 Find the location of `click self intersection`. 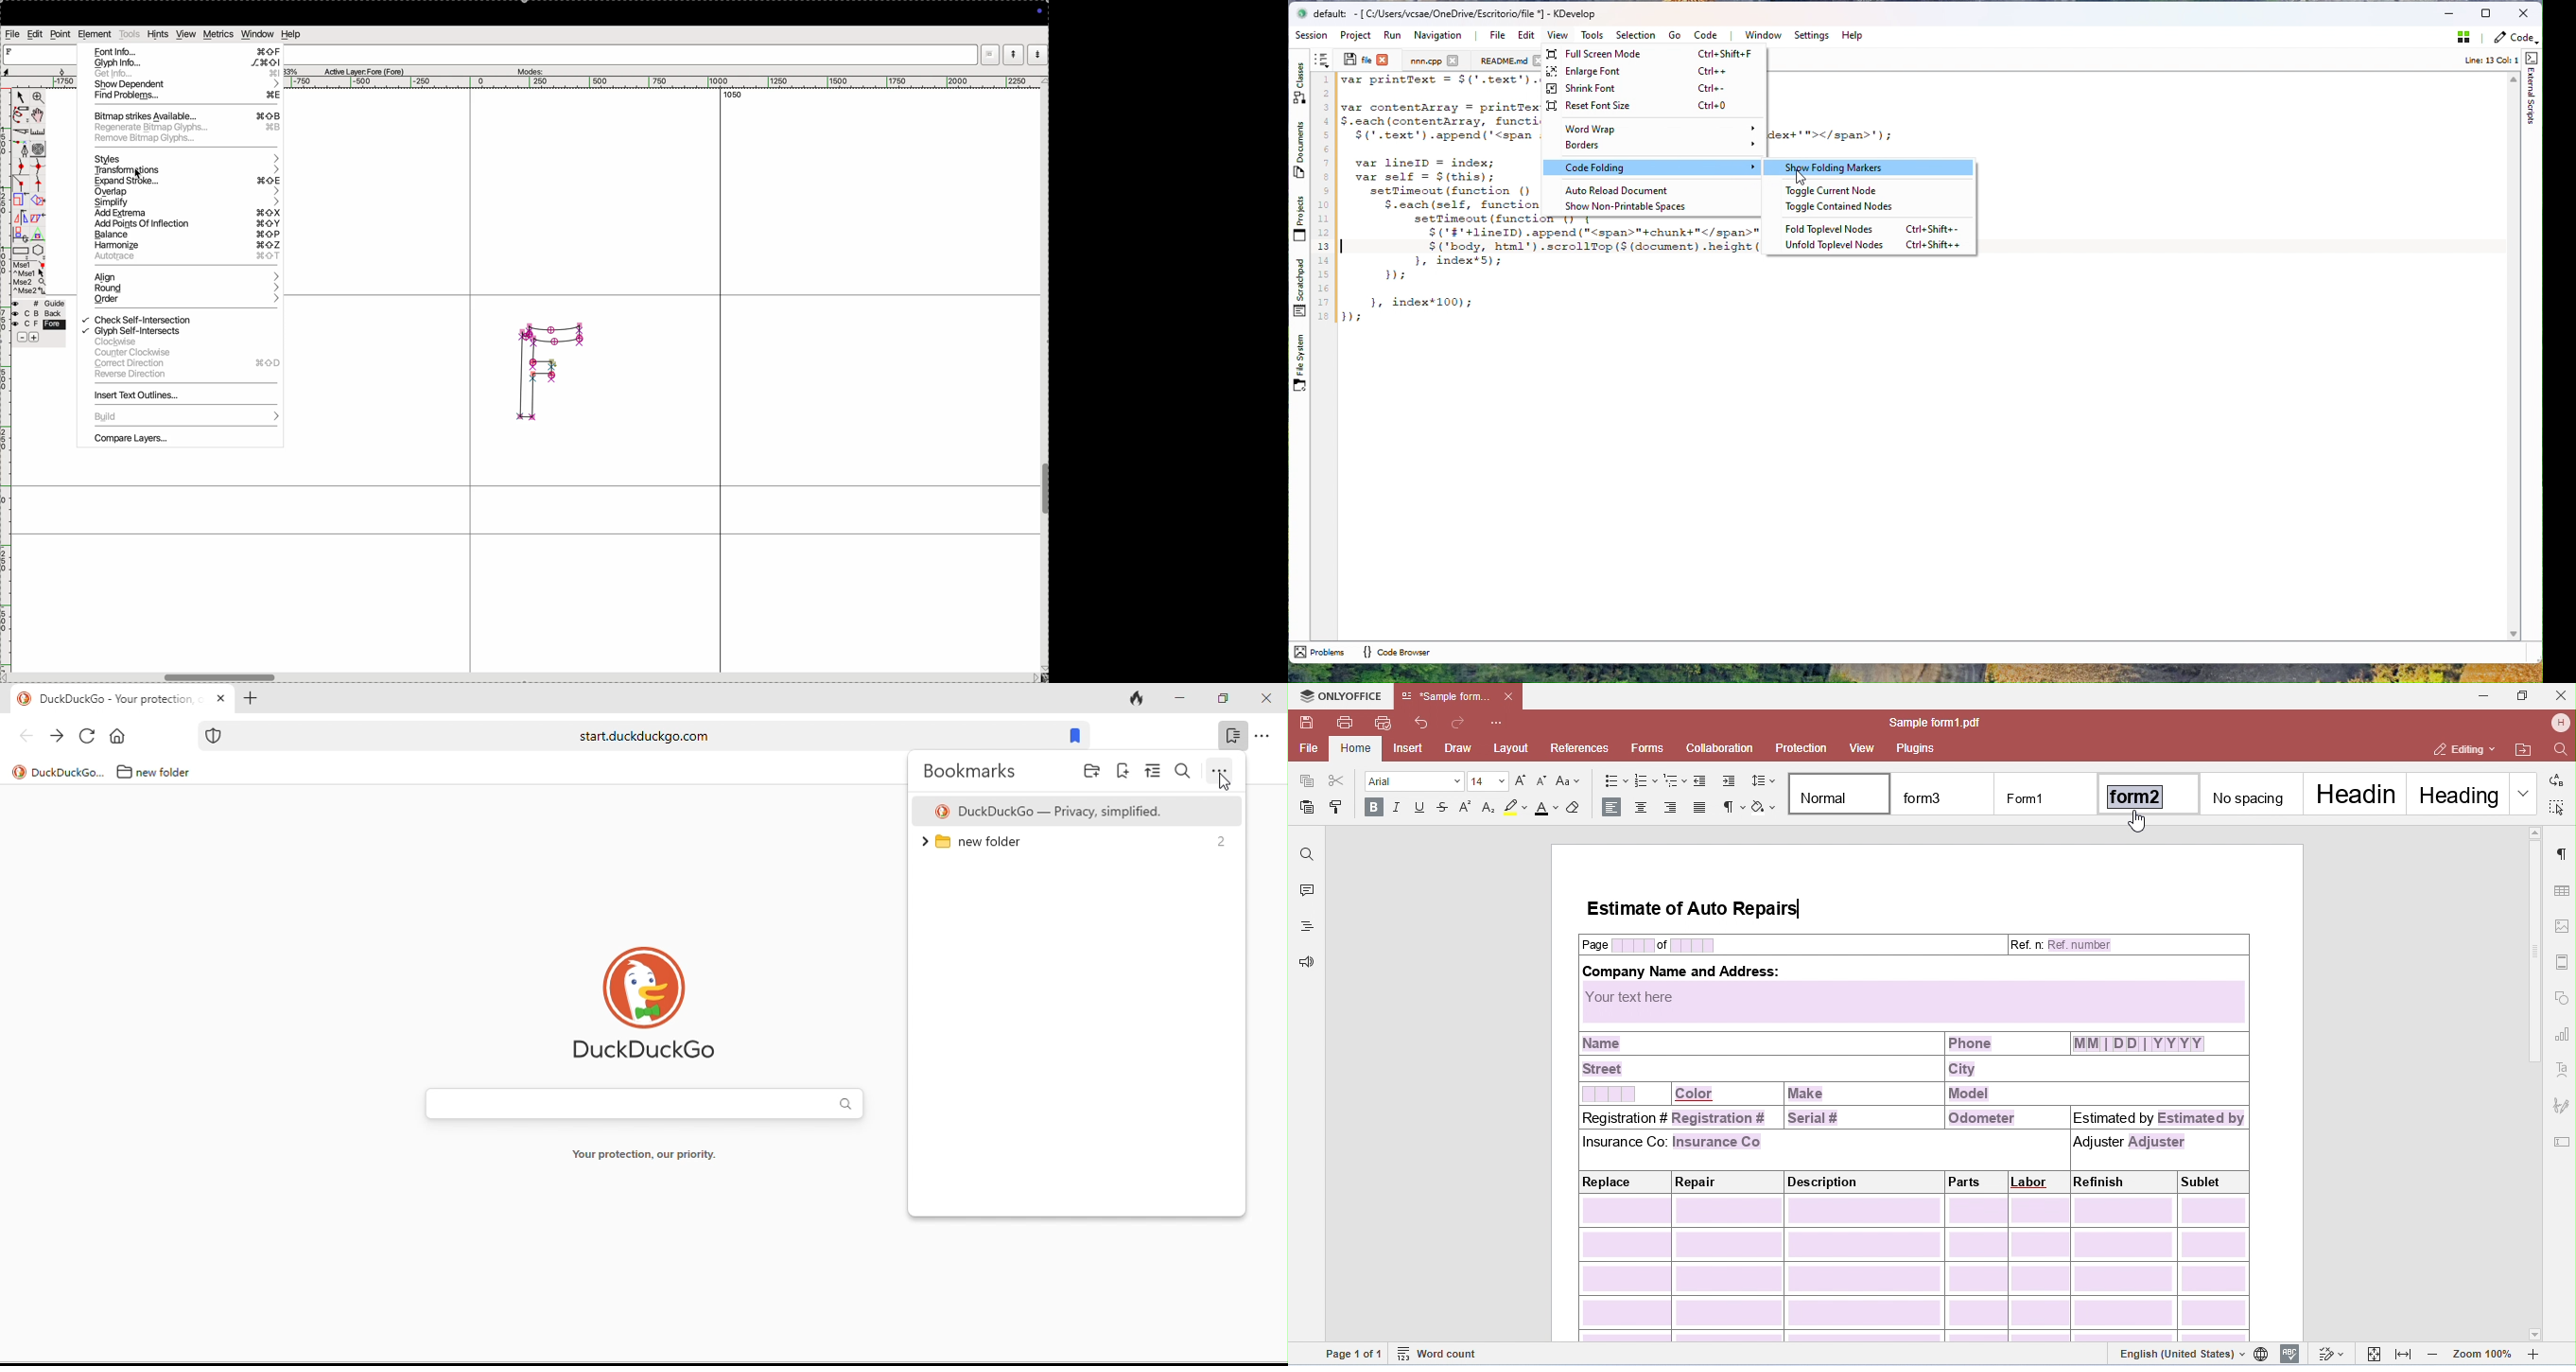

click self intersection is located at coordinates (180, 319).